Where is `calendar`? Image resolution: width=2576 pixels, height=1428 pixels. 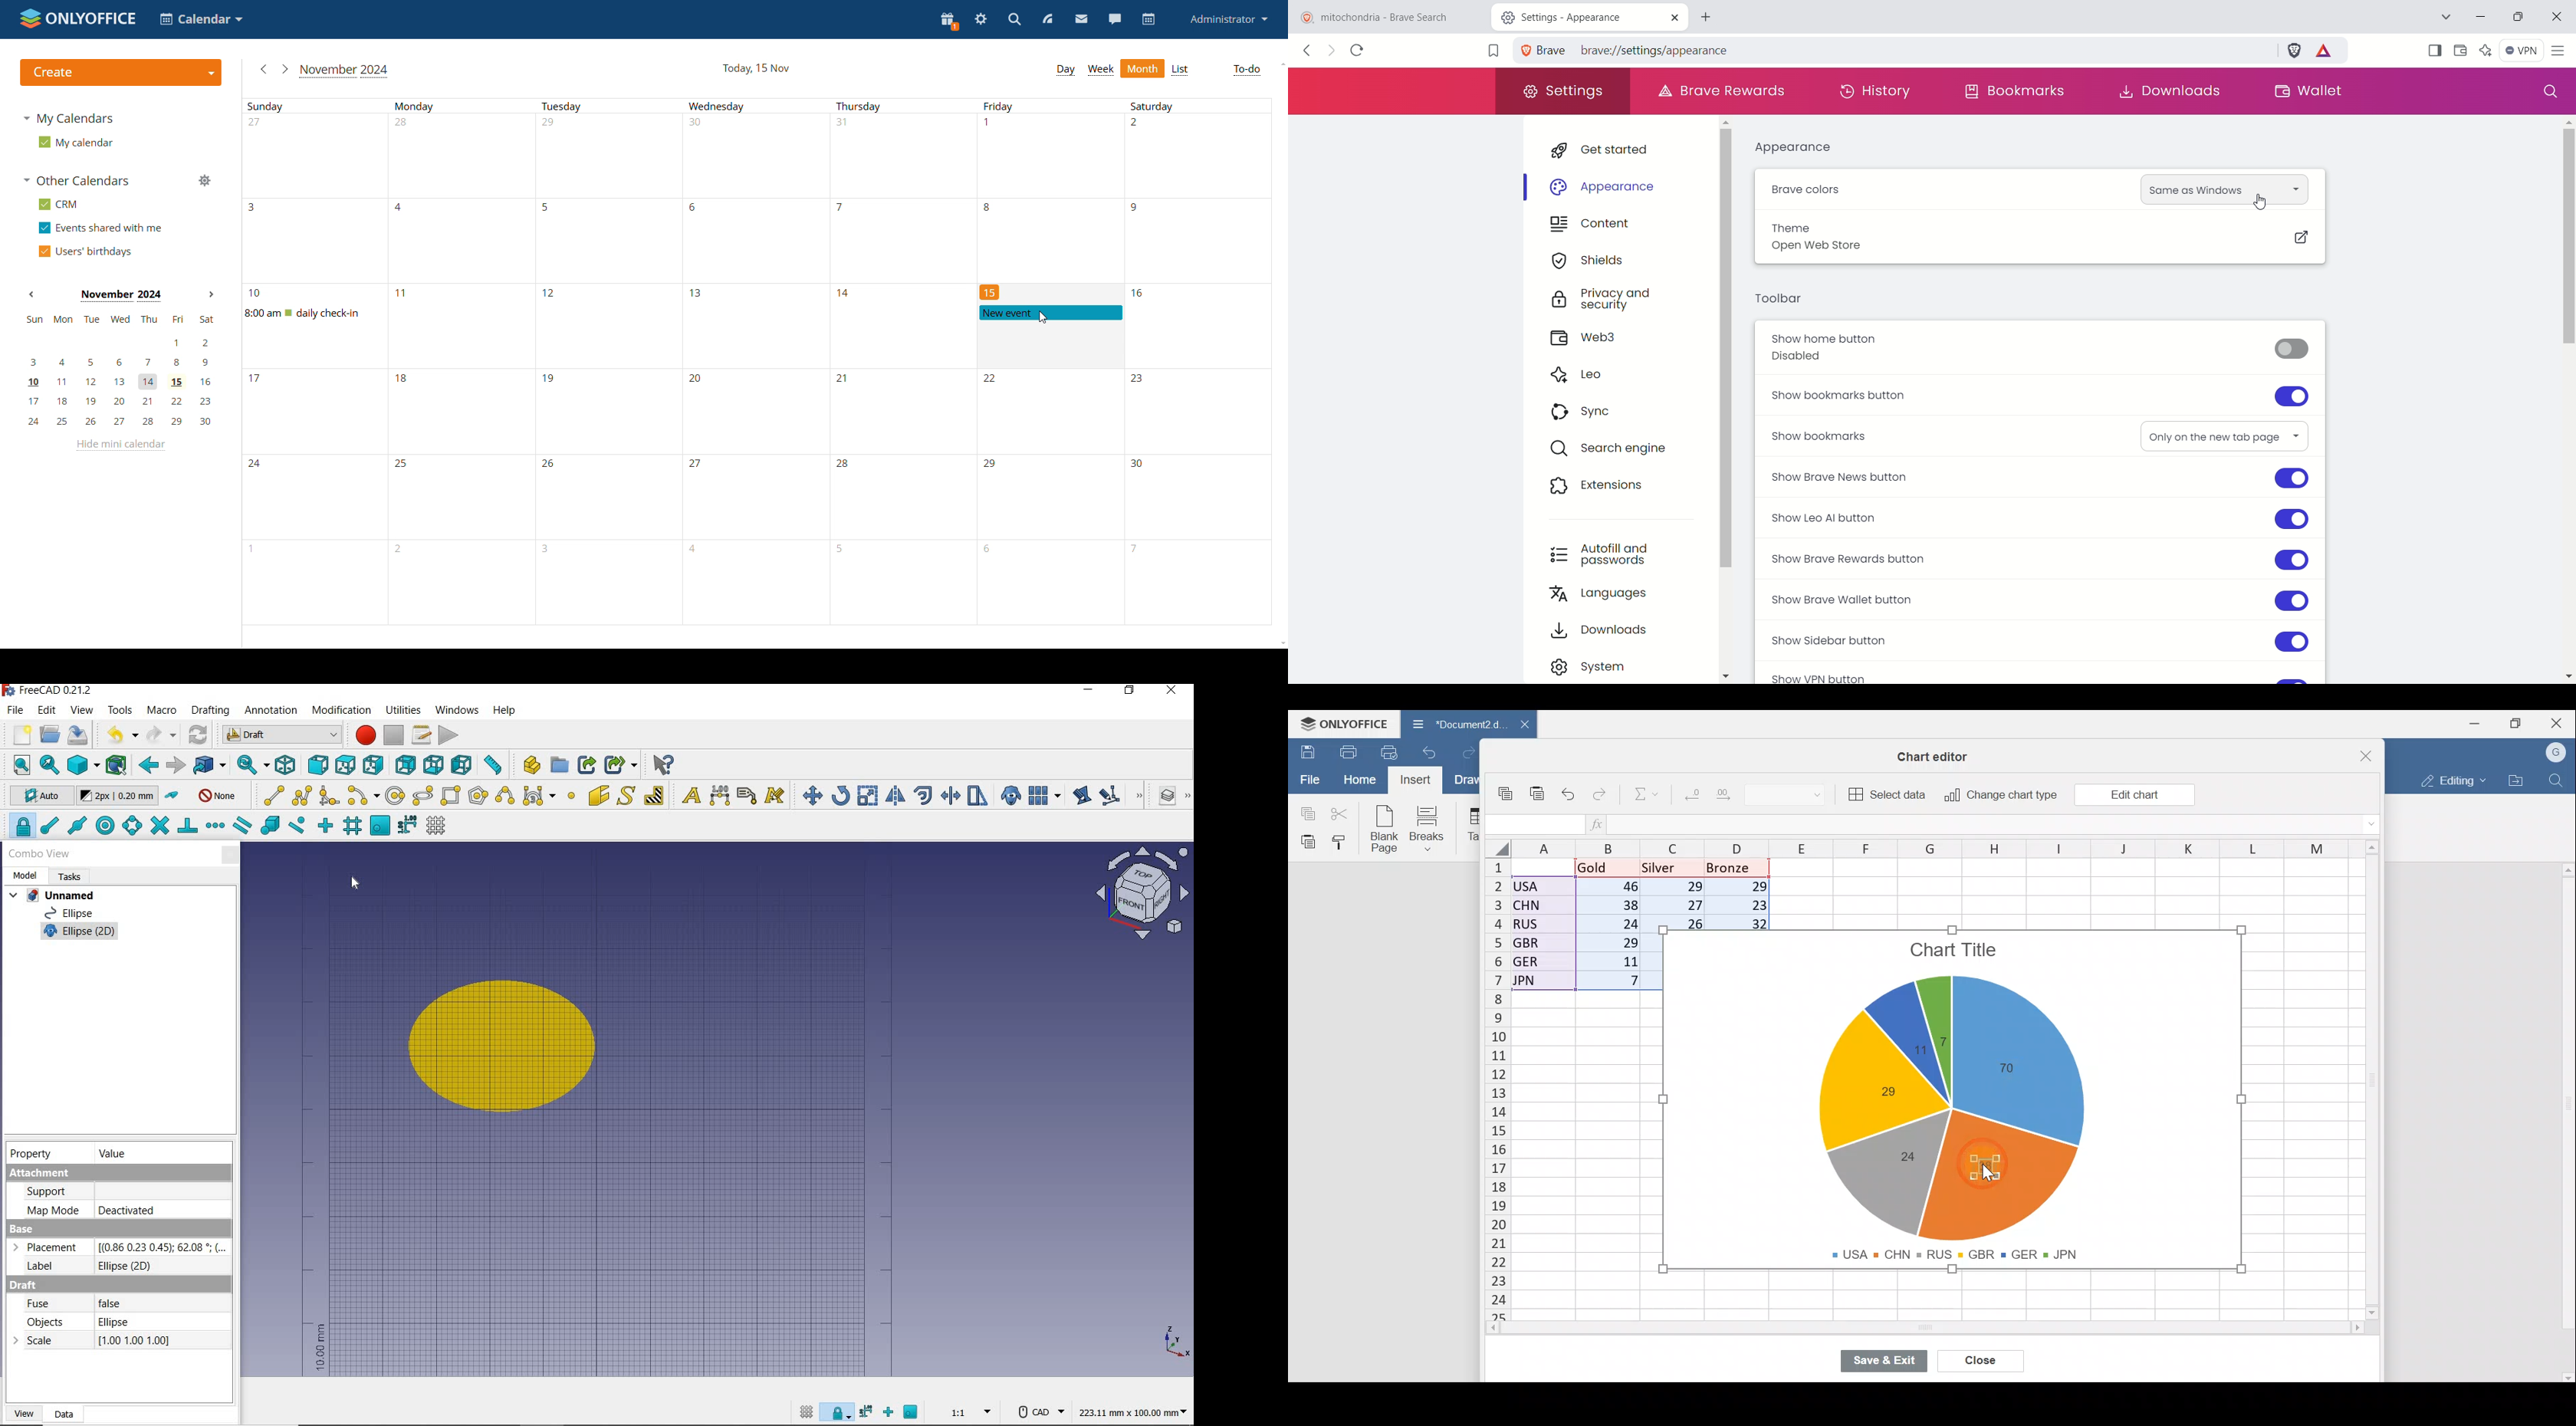 calendar is located at coordinates (1147, 19).